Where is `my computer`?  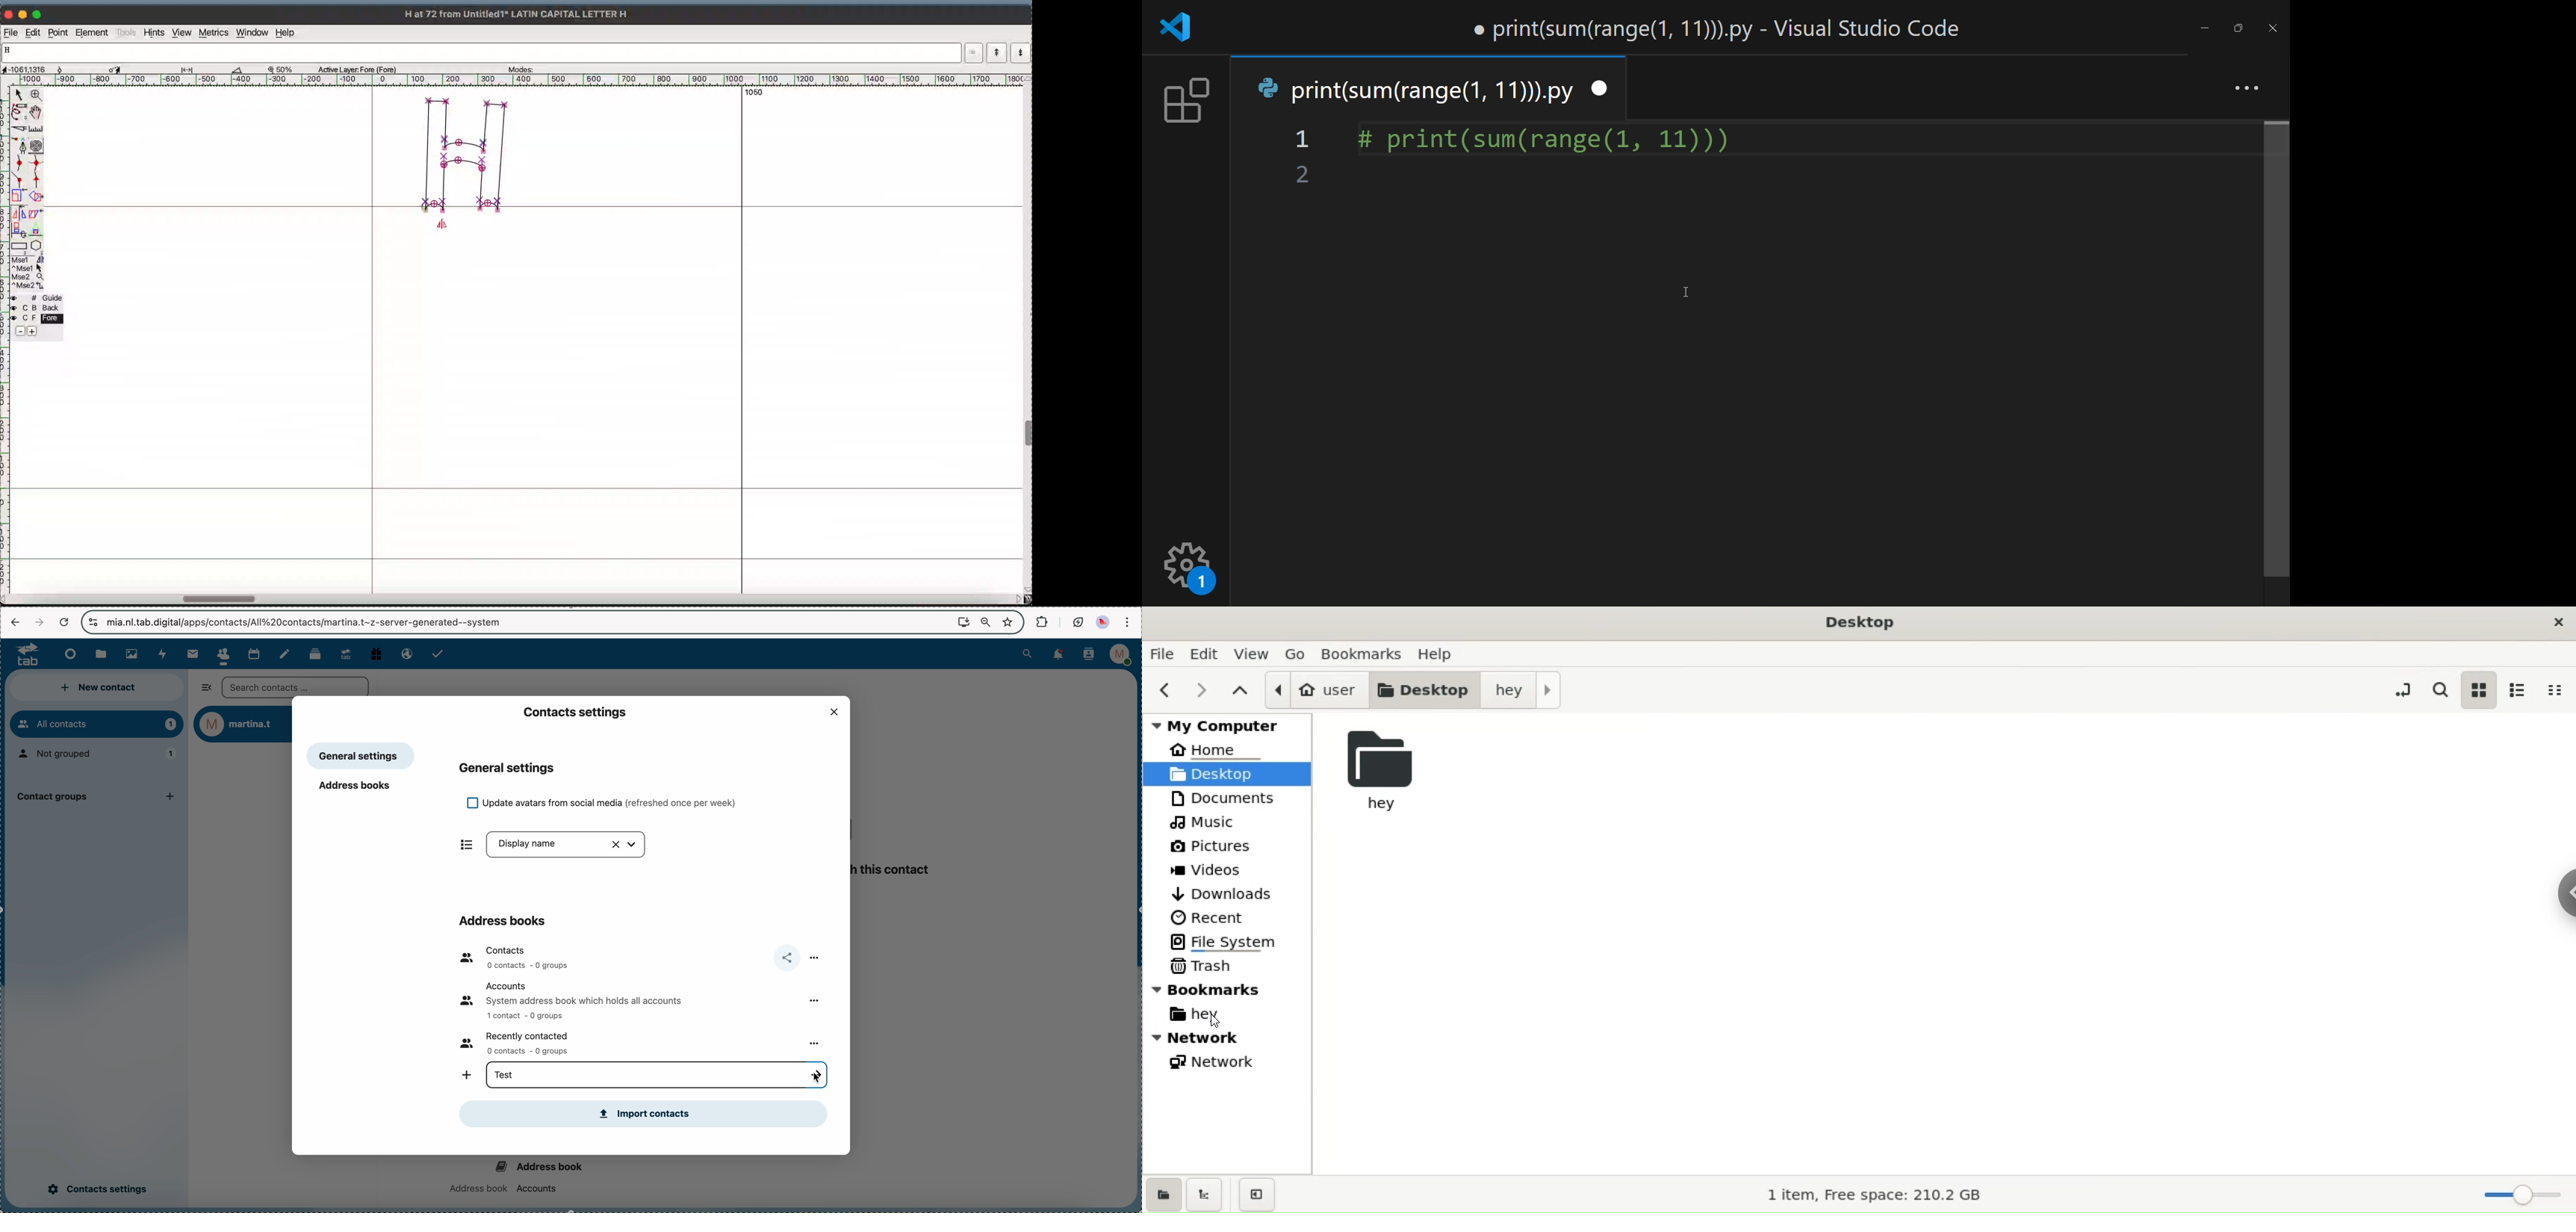
my computer is located at coordinates (1230, 724).